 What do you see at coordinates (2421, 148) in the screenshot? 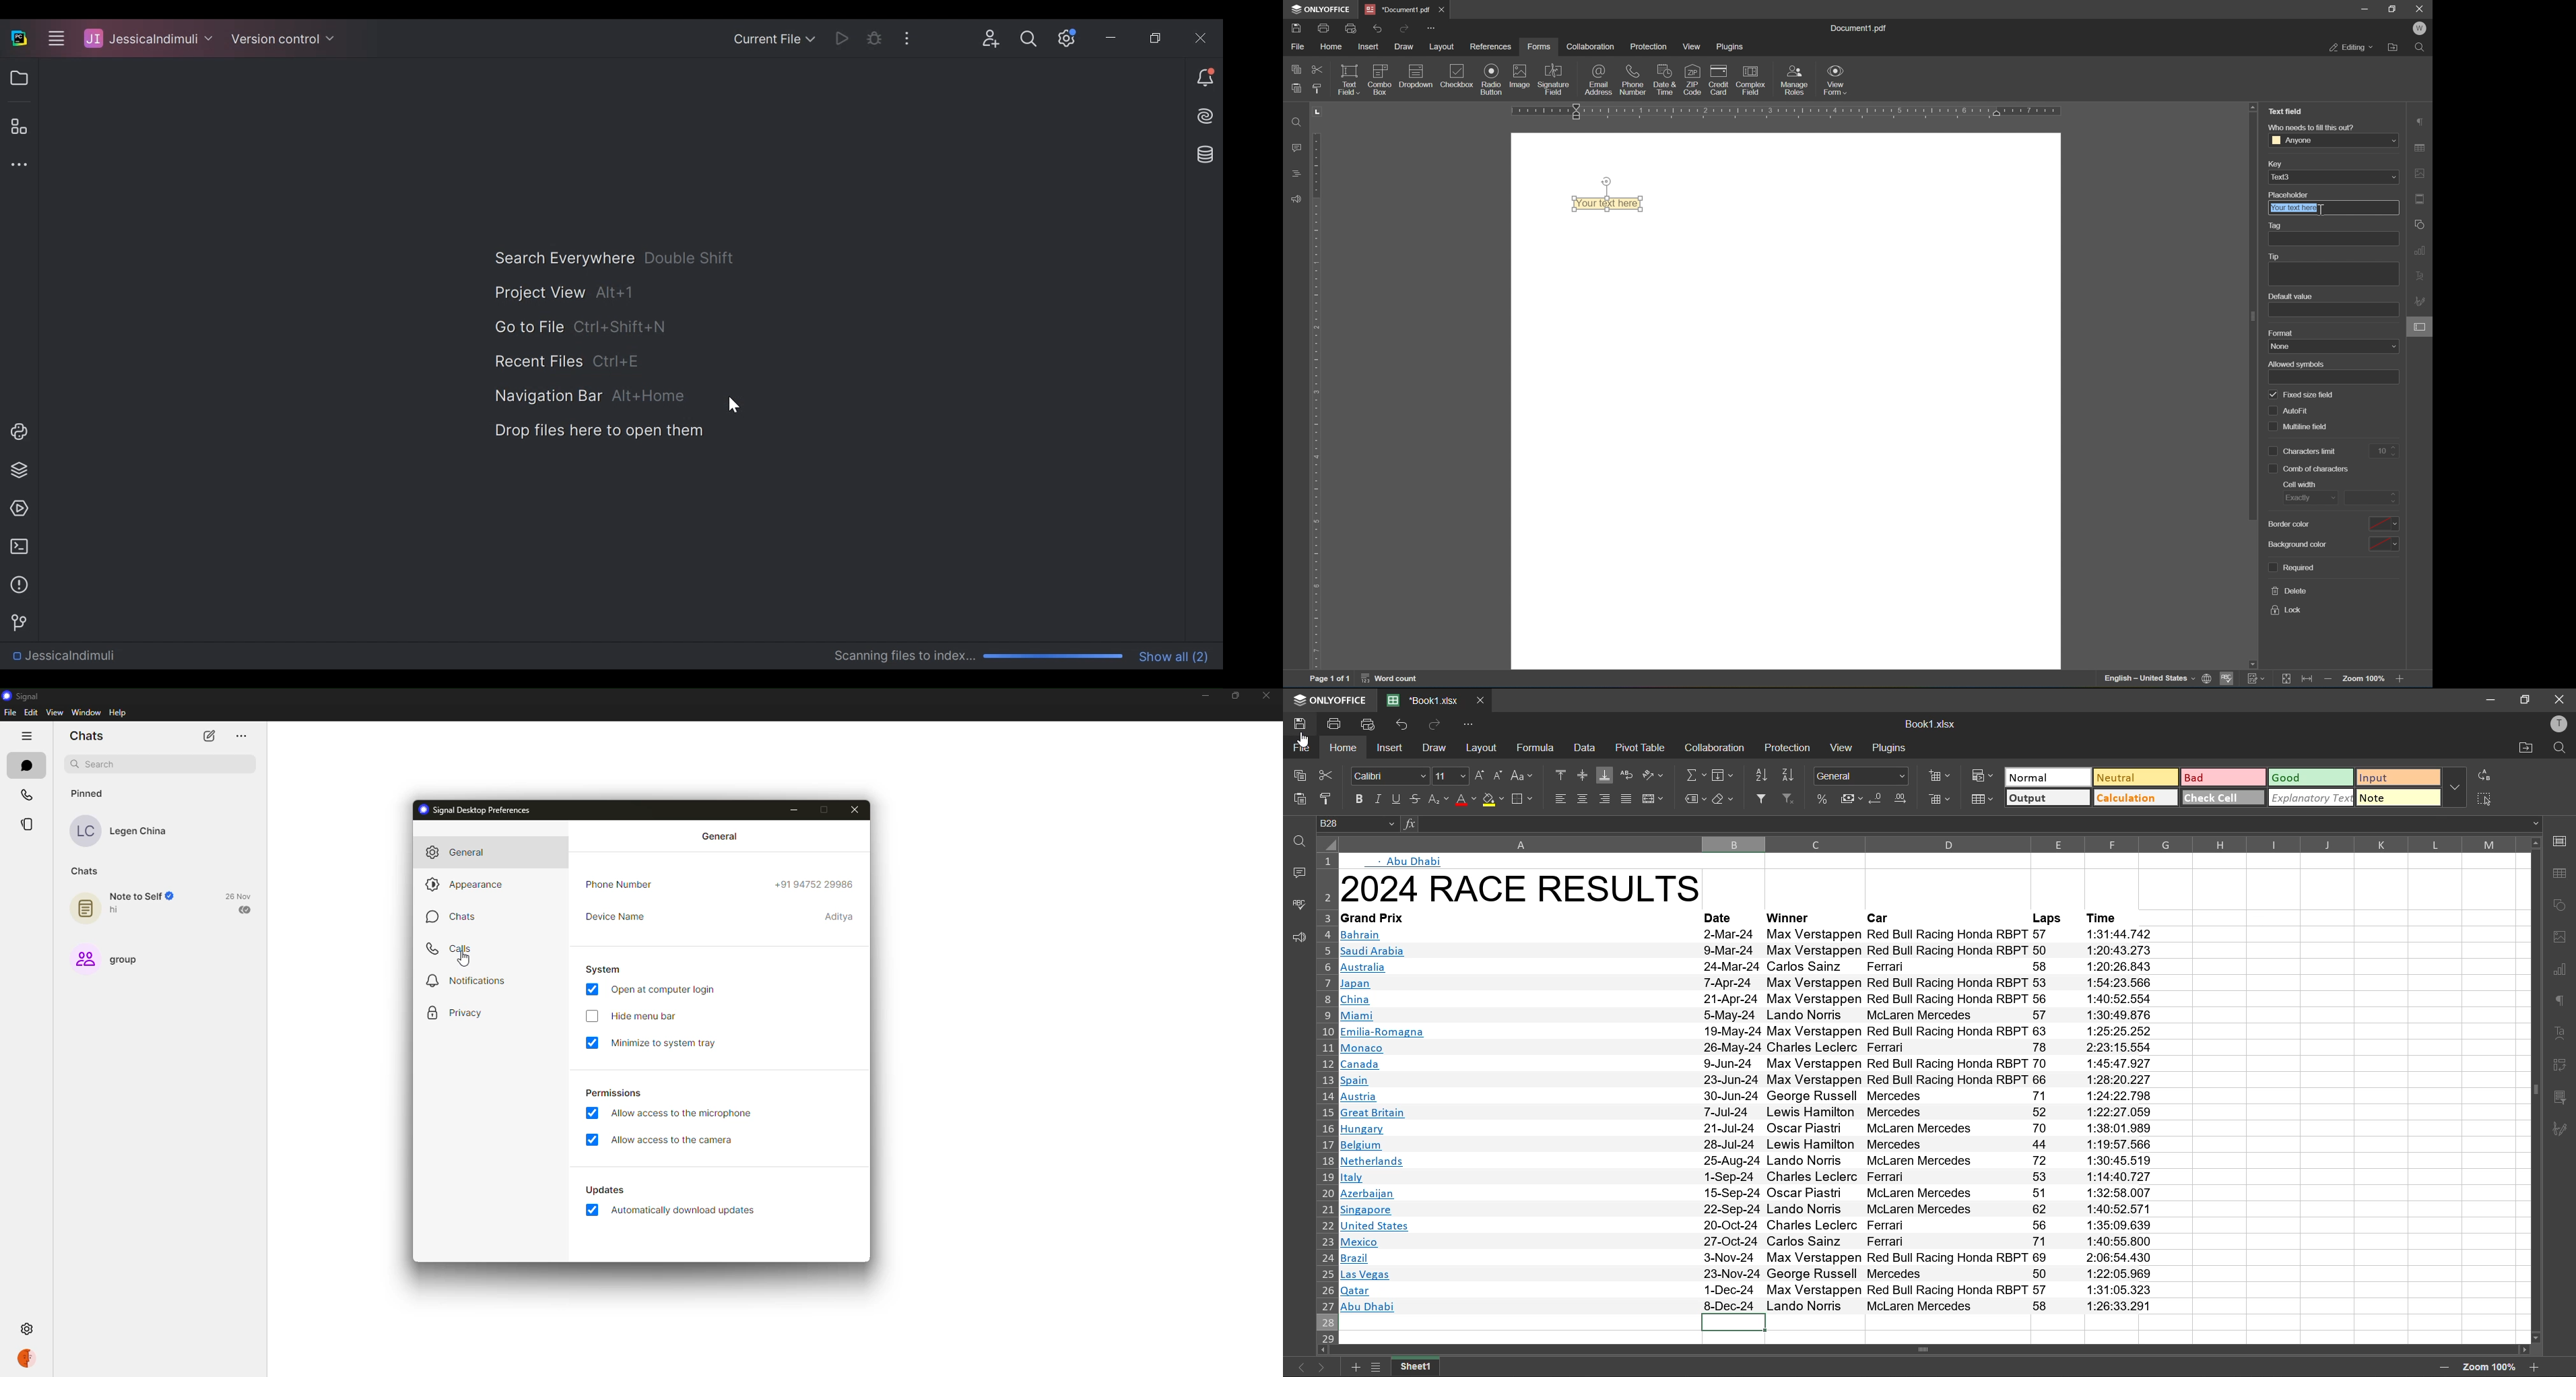
I see `table settings` at bounding box center [2421, 148].